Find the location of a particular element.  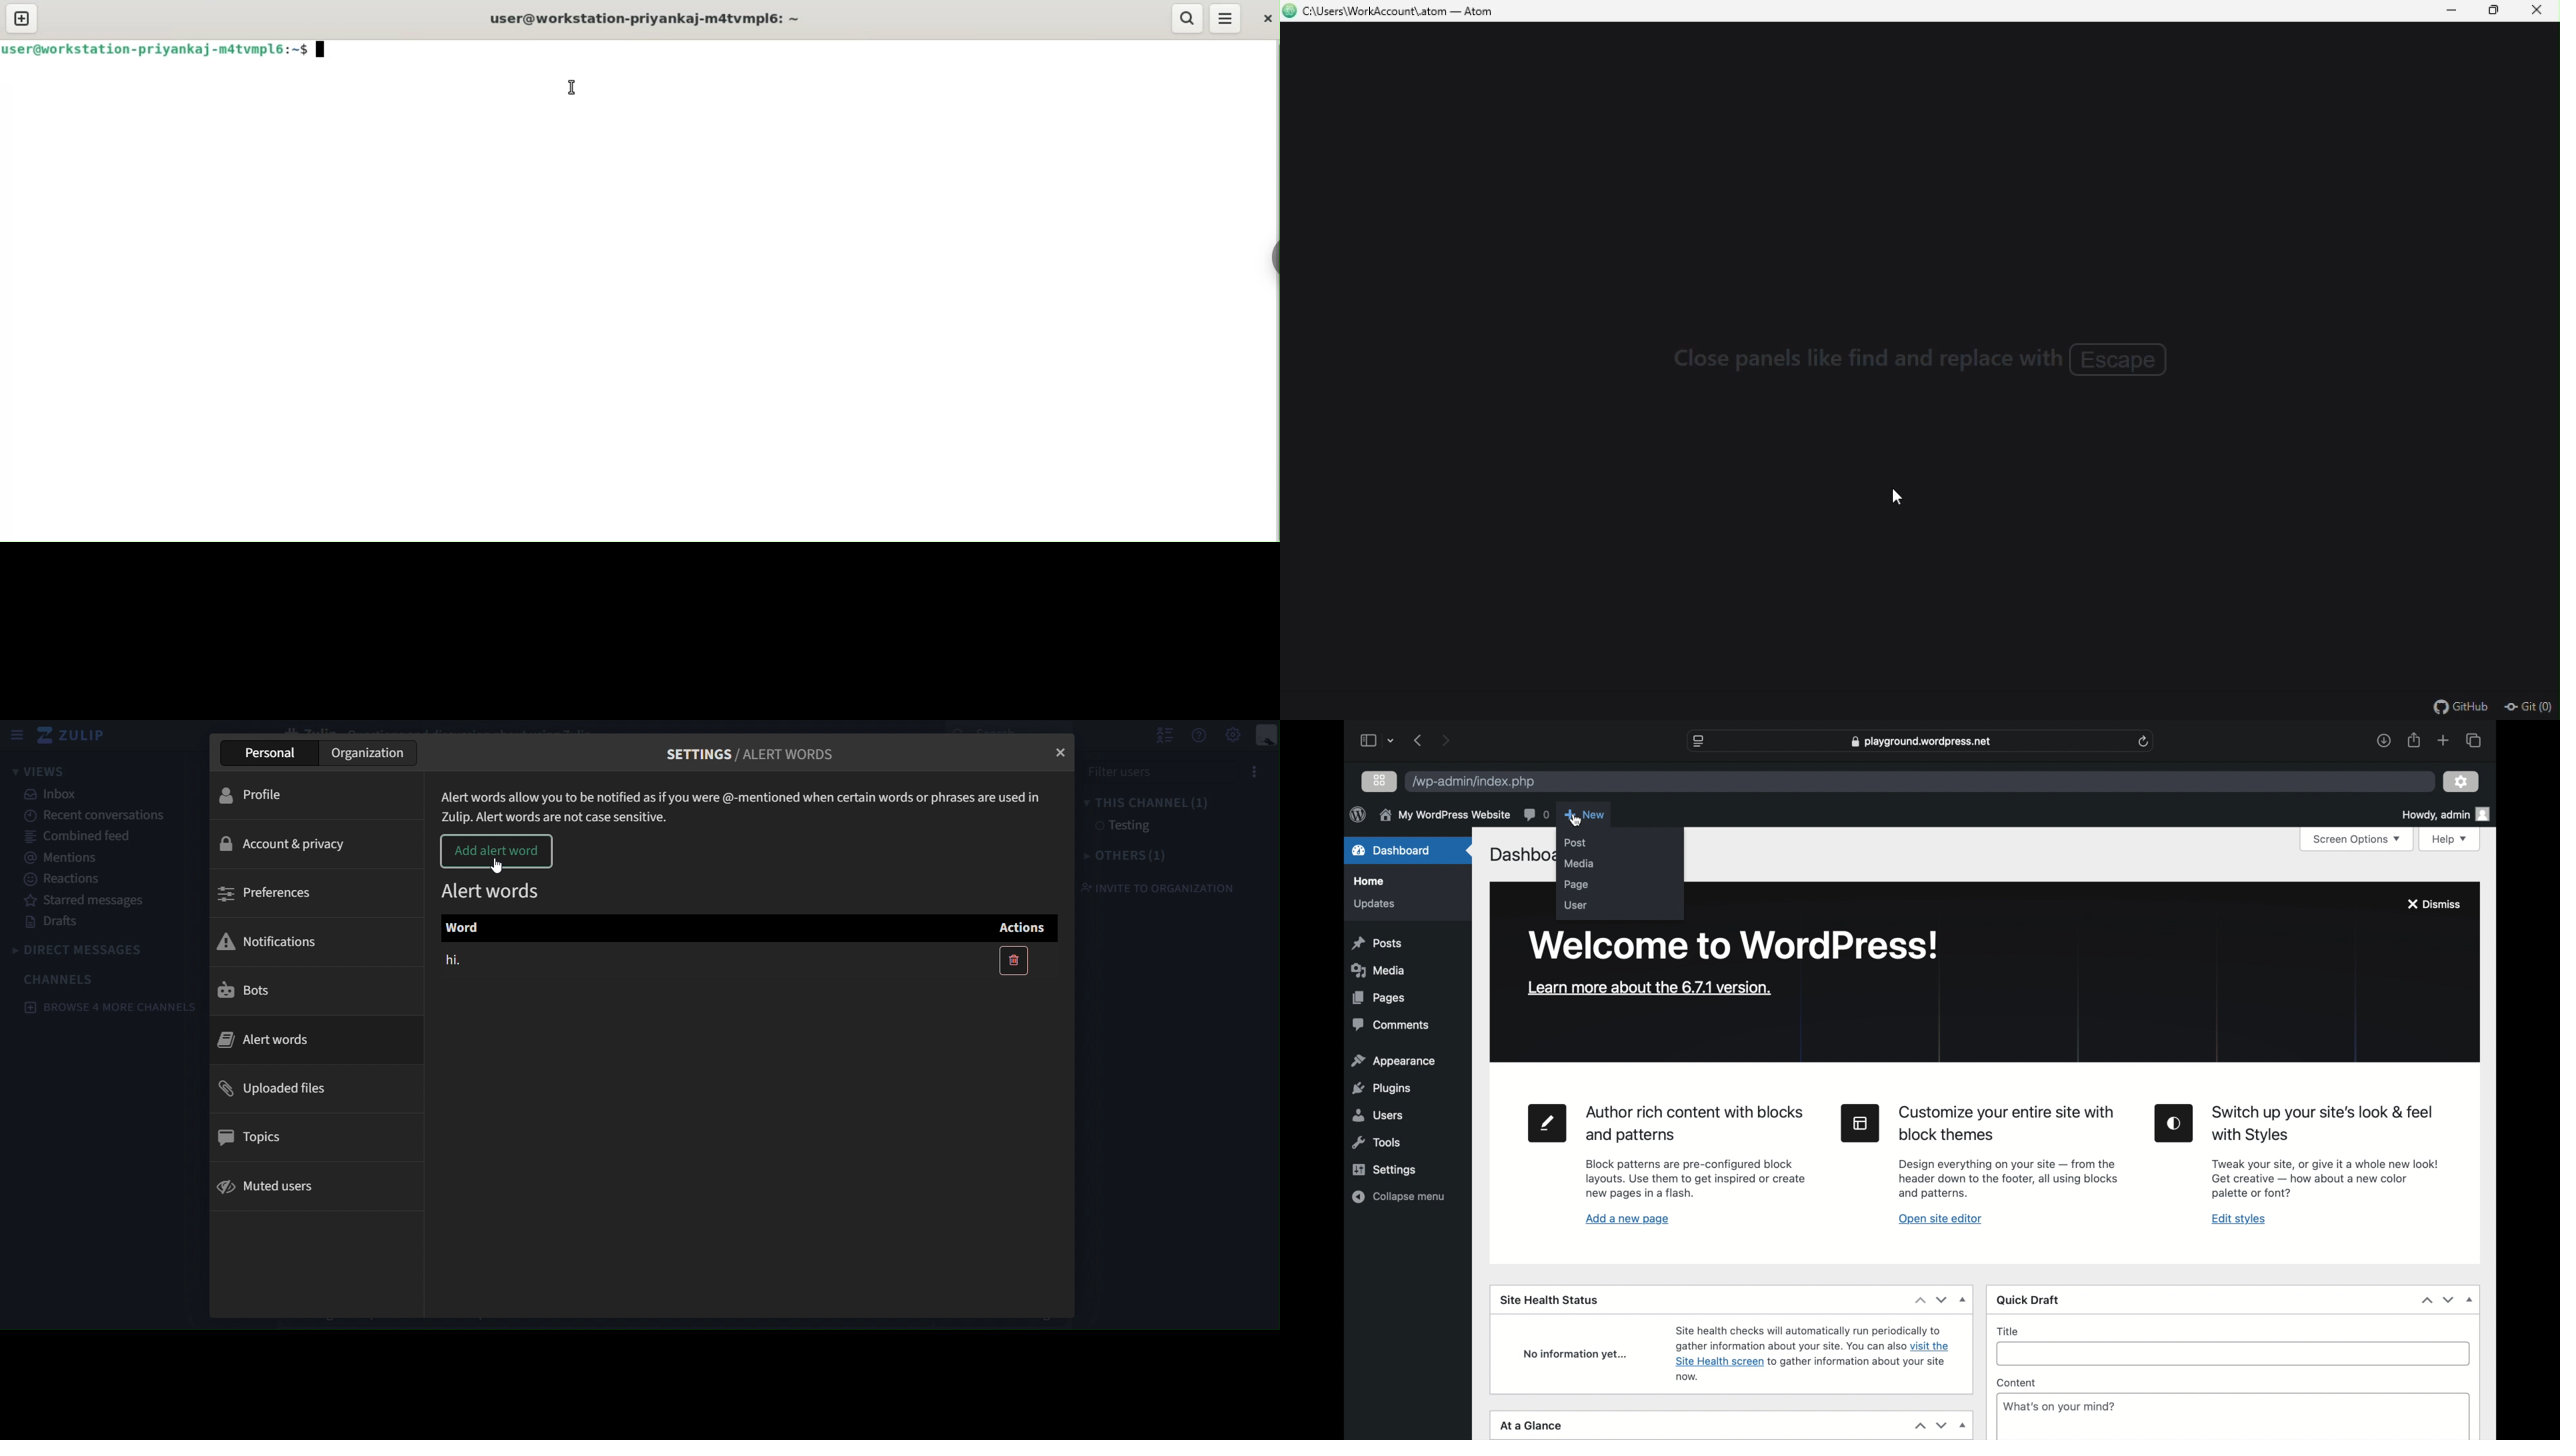

testing is located at coordinates (1123, 827).